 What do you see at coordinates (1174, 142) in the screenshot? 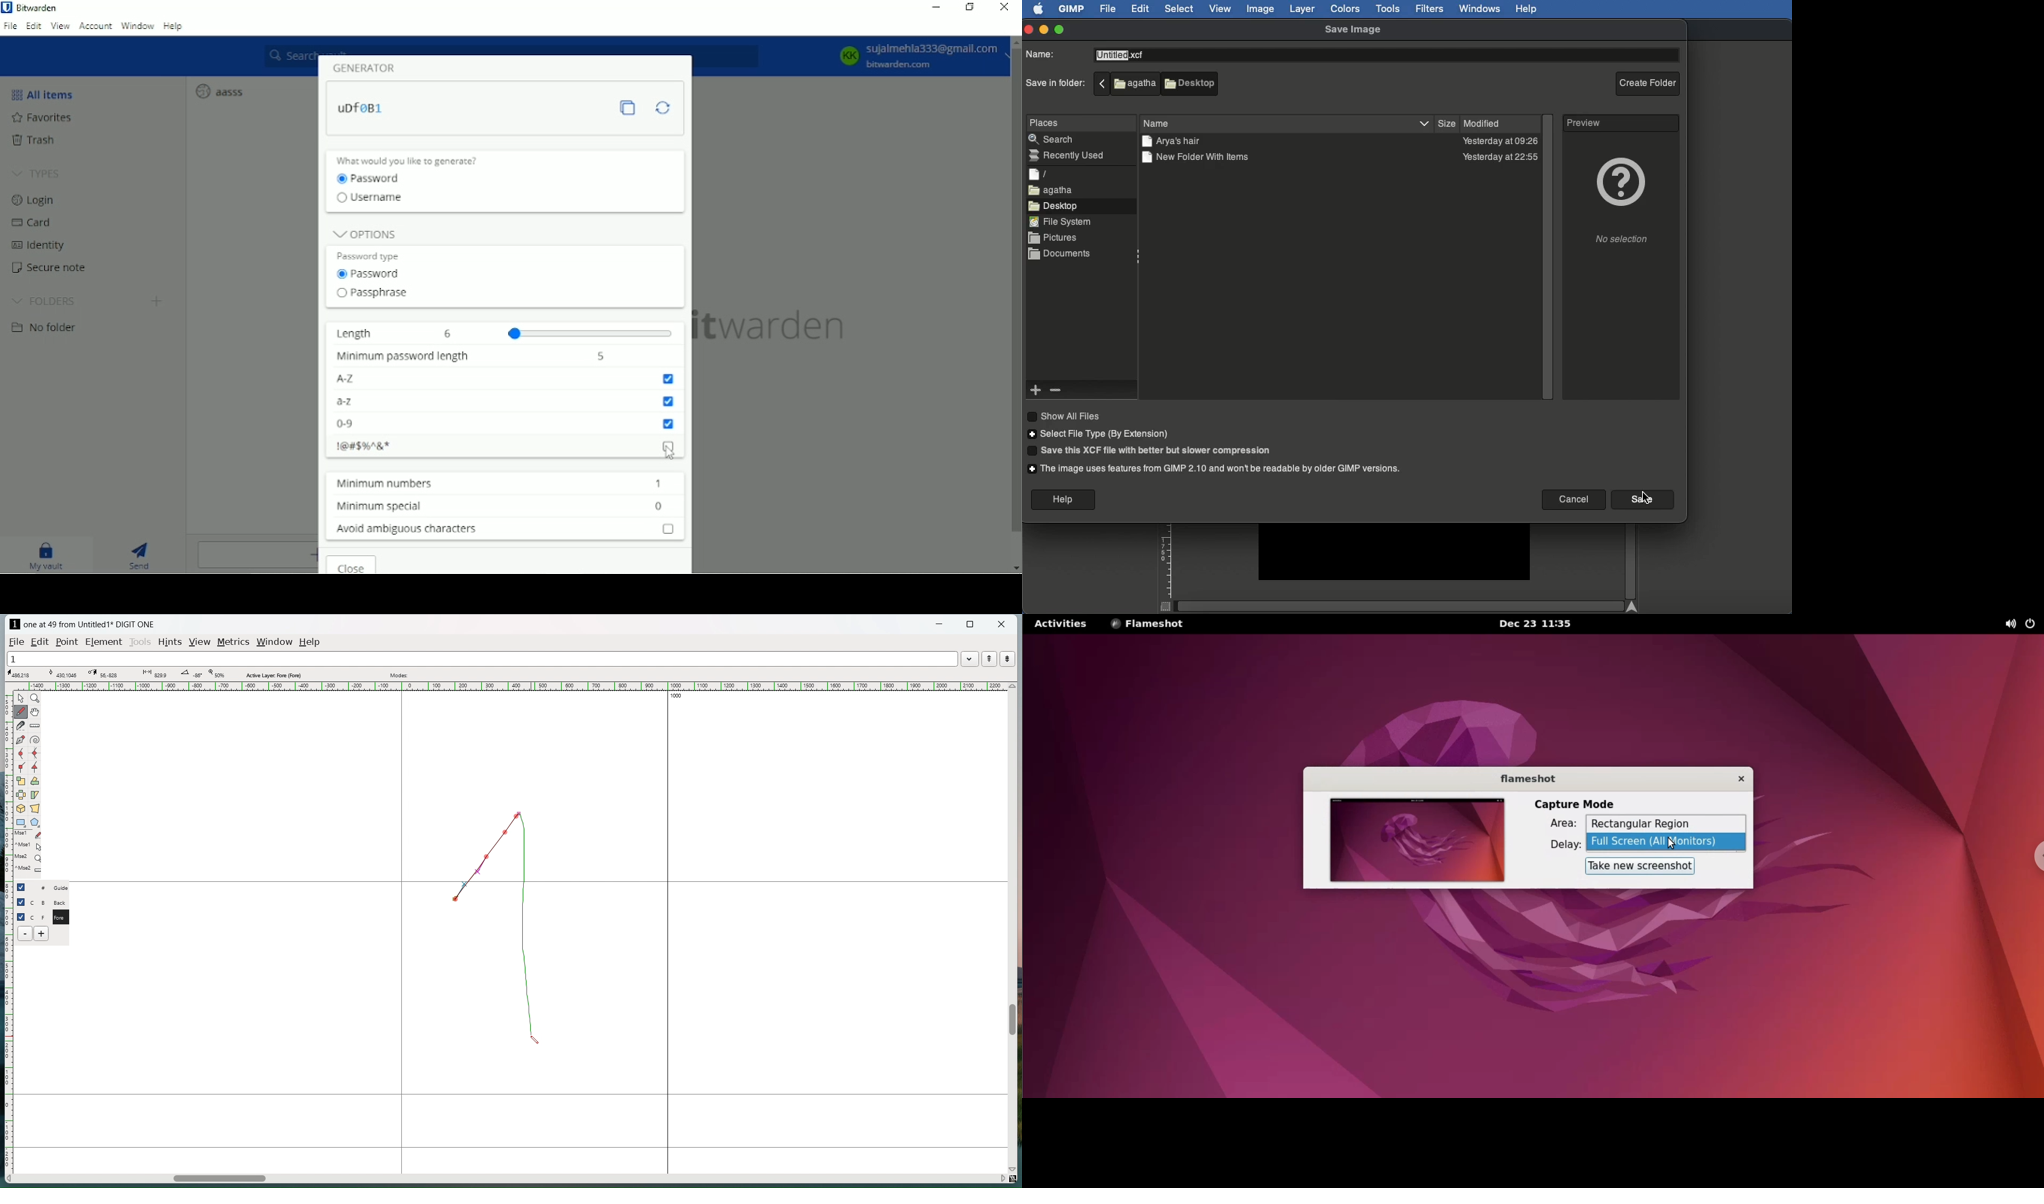
I see `Folder` at bounding box center [1174, 142].